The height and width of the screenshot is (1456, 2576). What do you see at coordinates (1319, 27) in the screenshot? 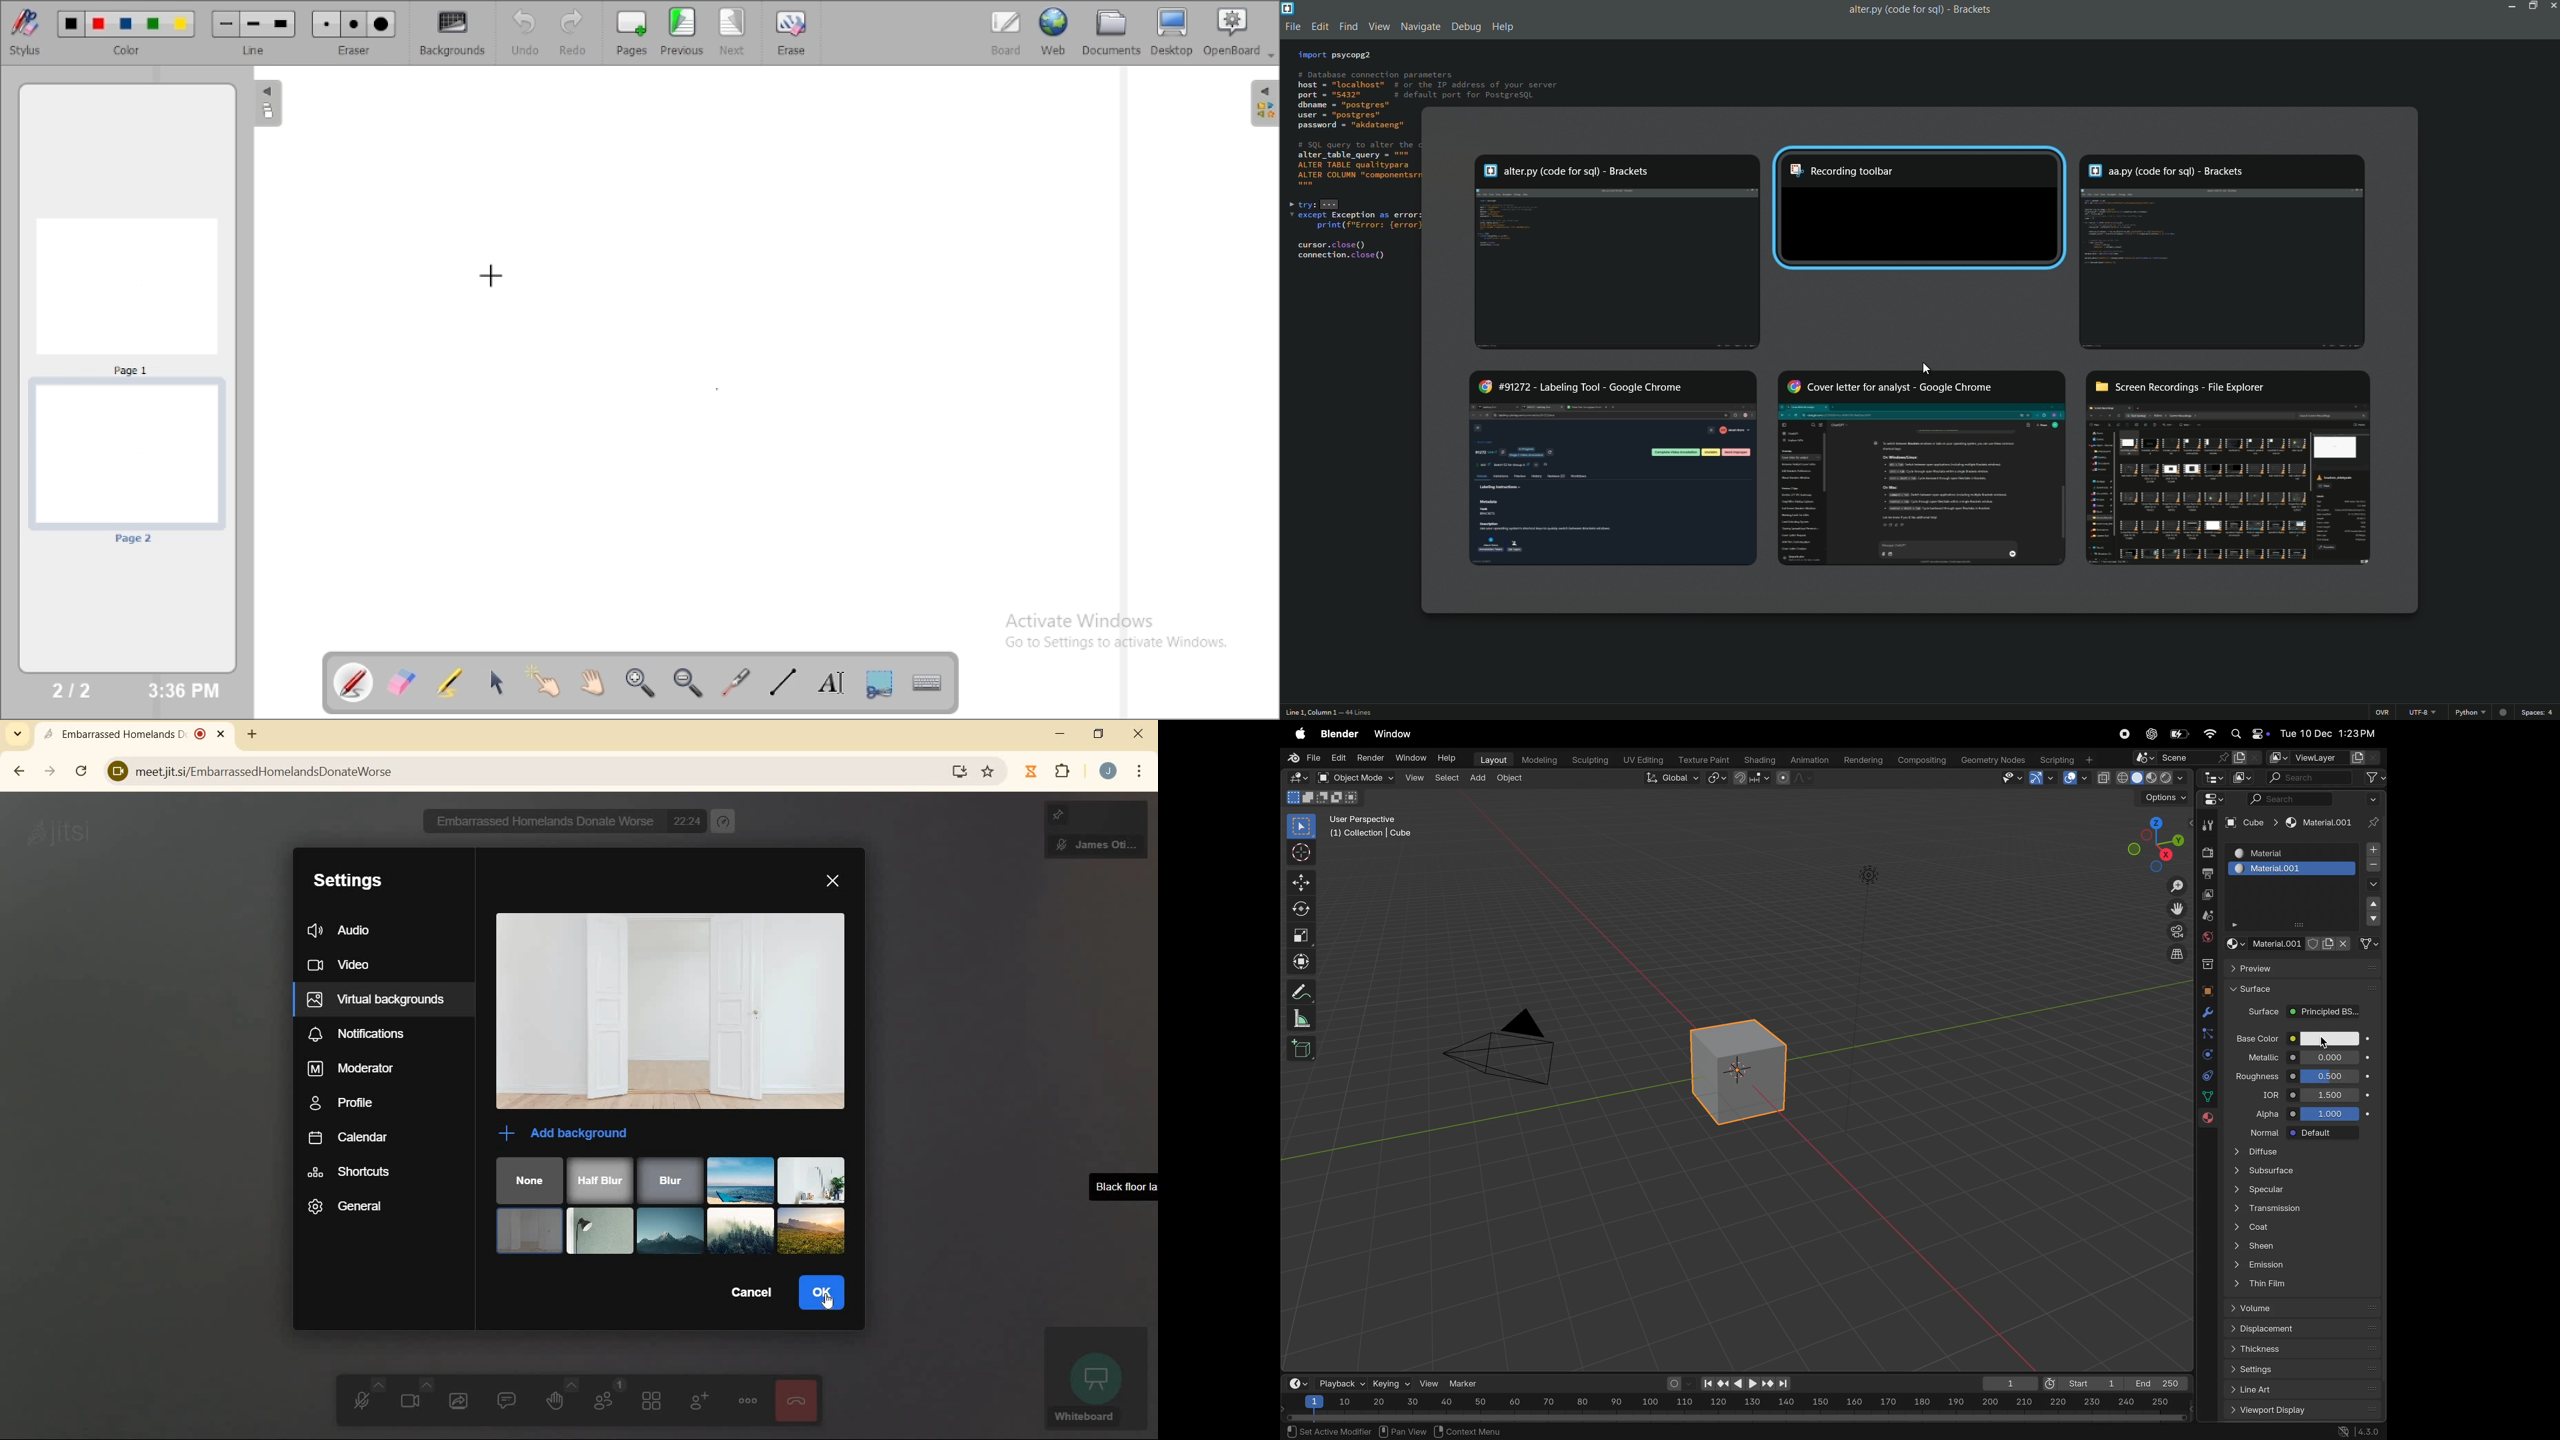
I see `edit menu` at bounding box center [1319, 27].